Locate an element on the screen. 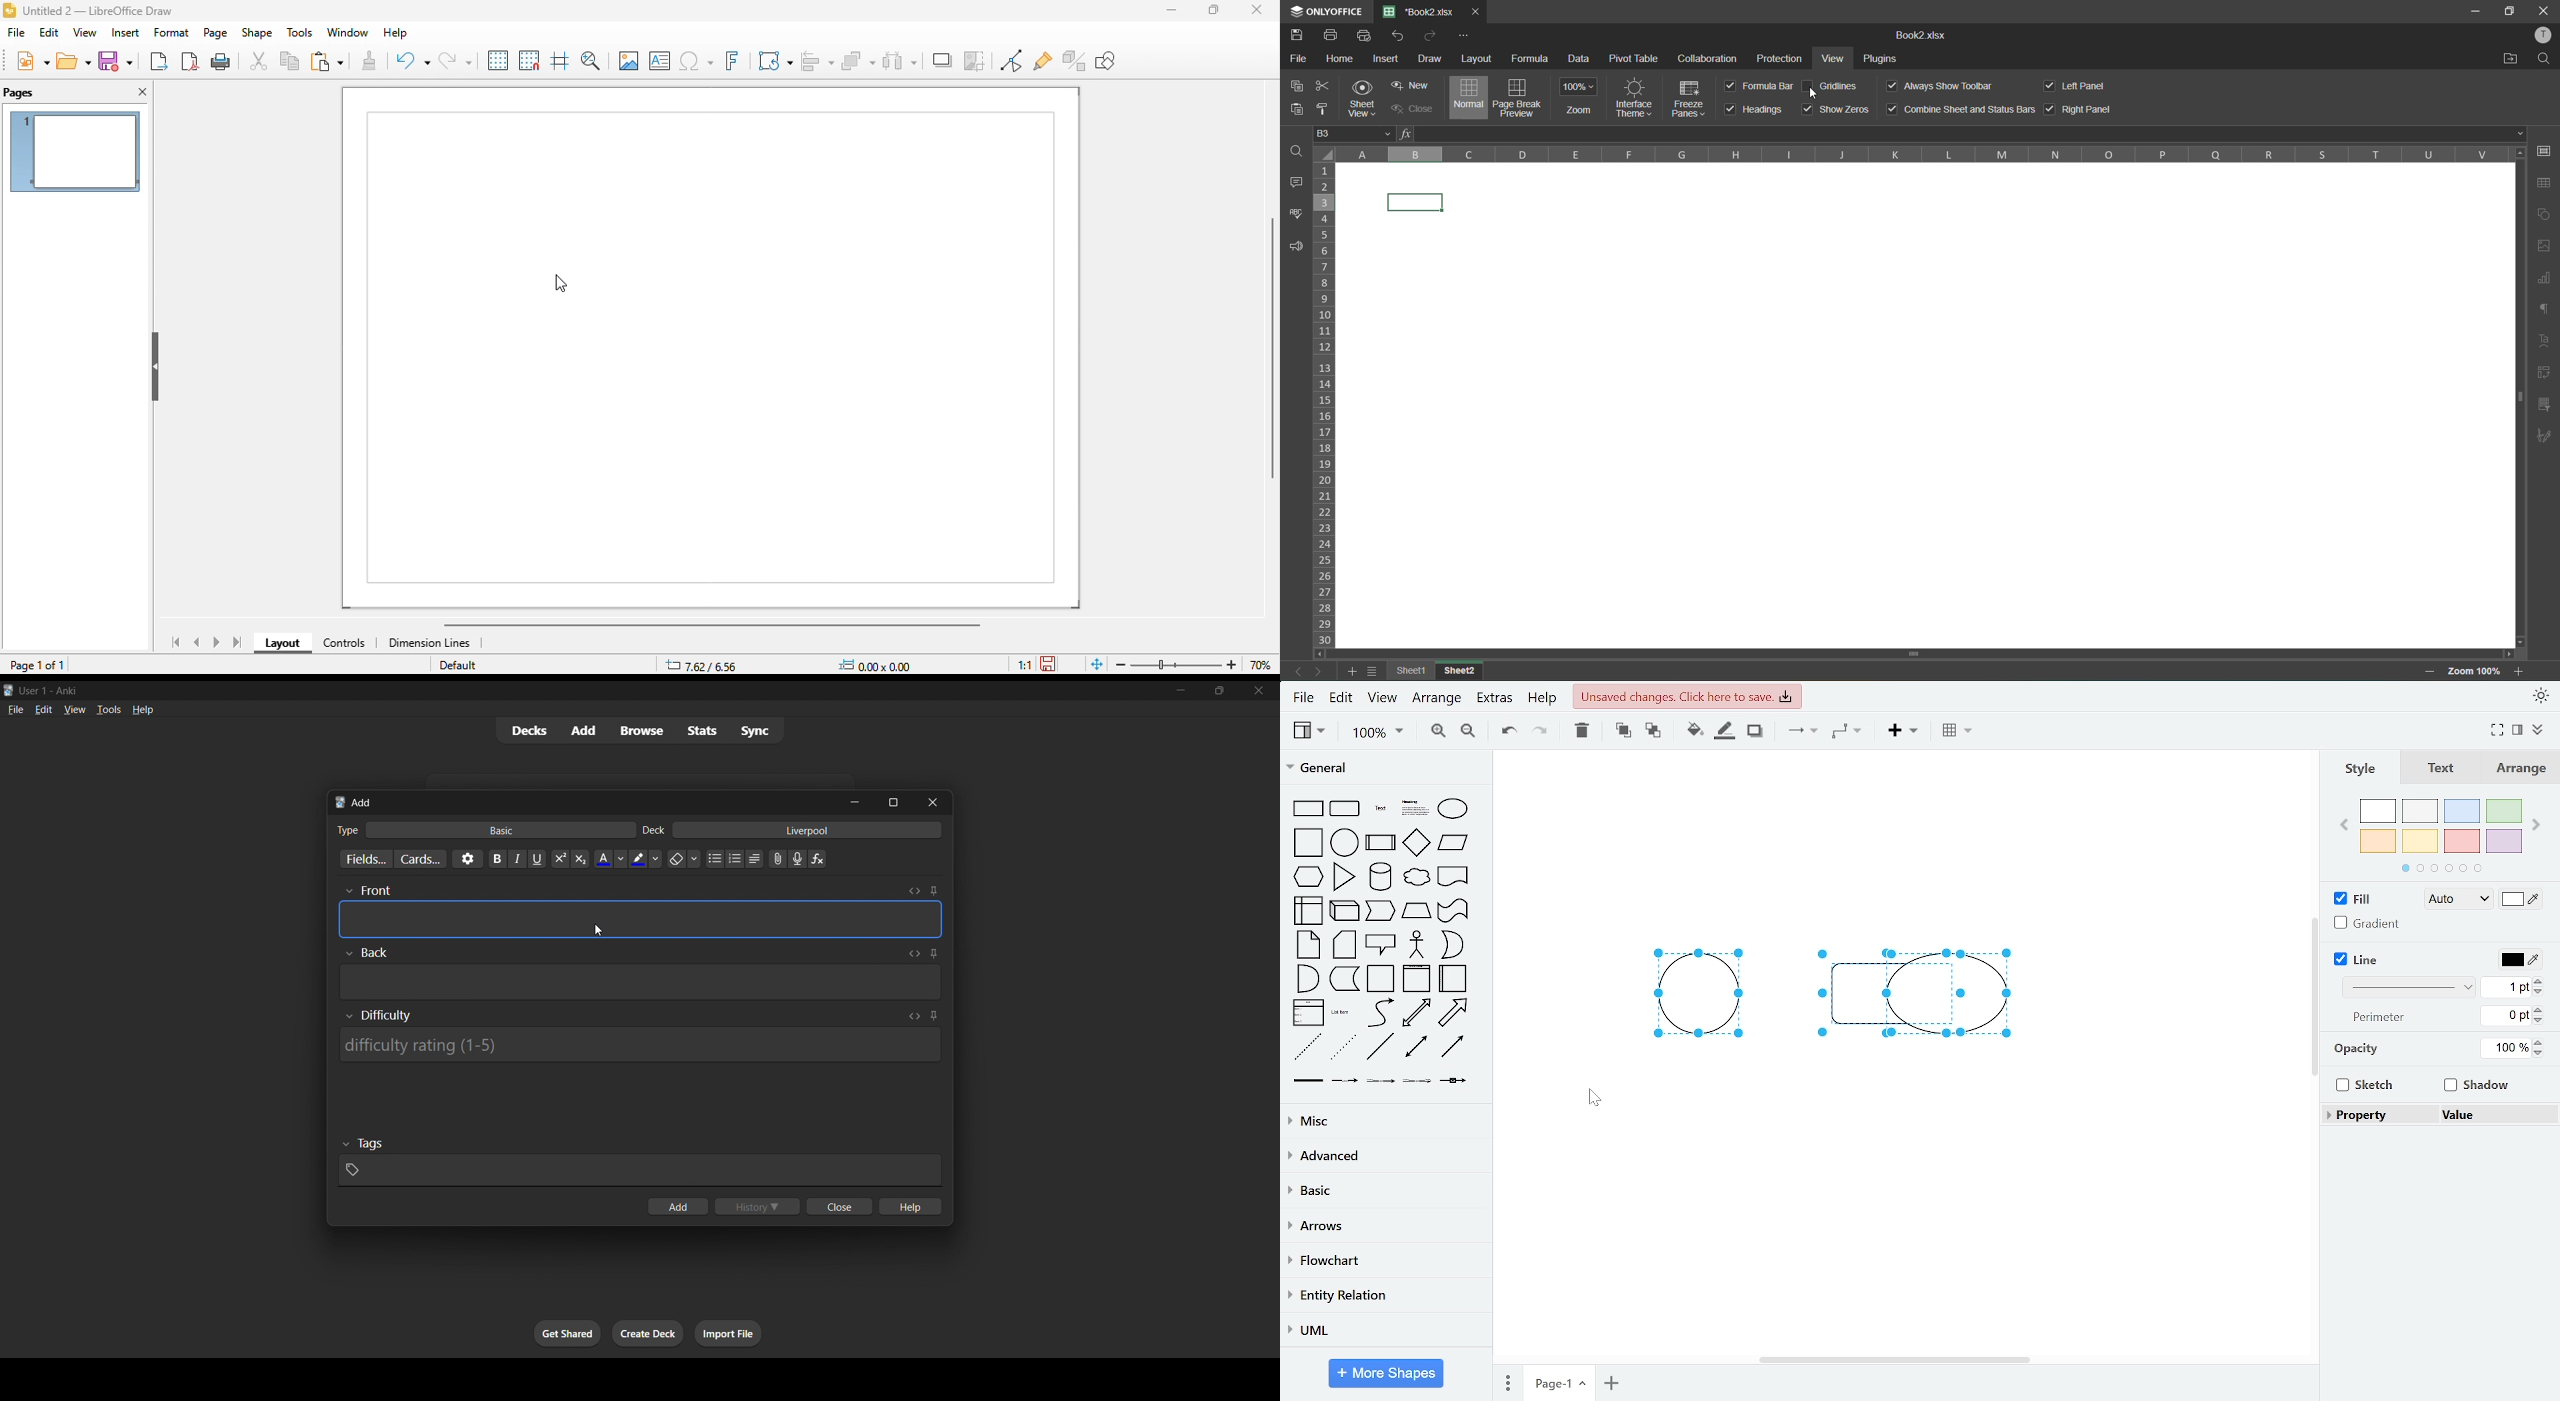  show zeros is located at coordinates (1836, 109).